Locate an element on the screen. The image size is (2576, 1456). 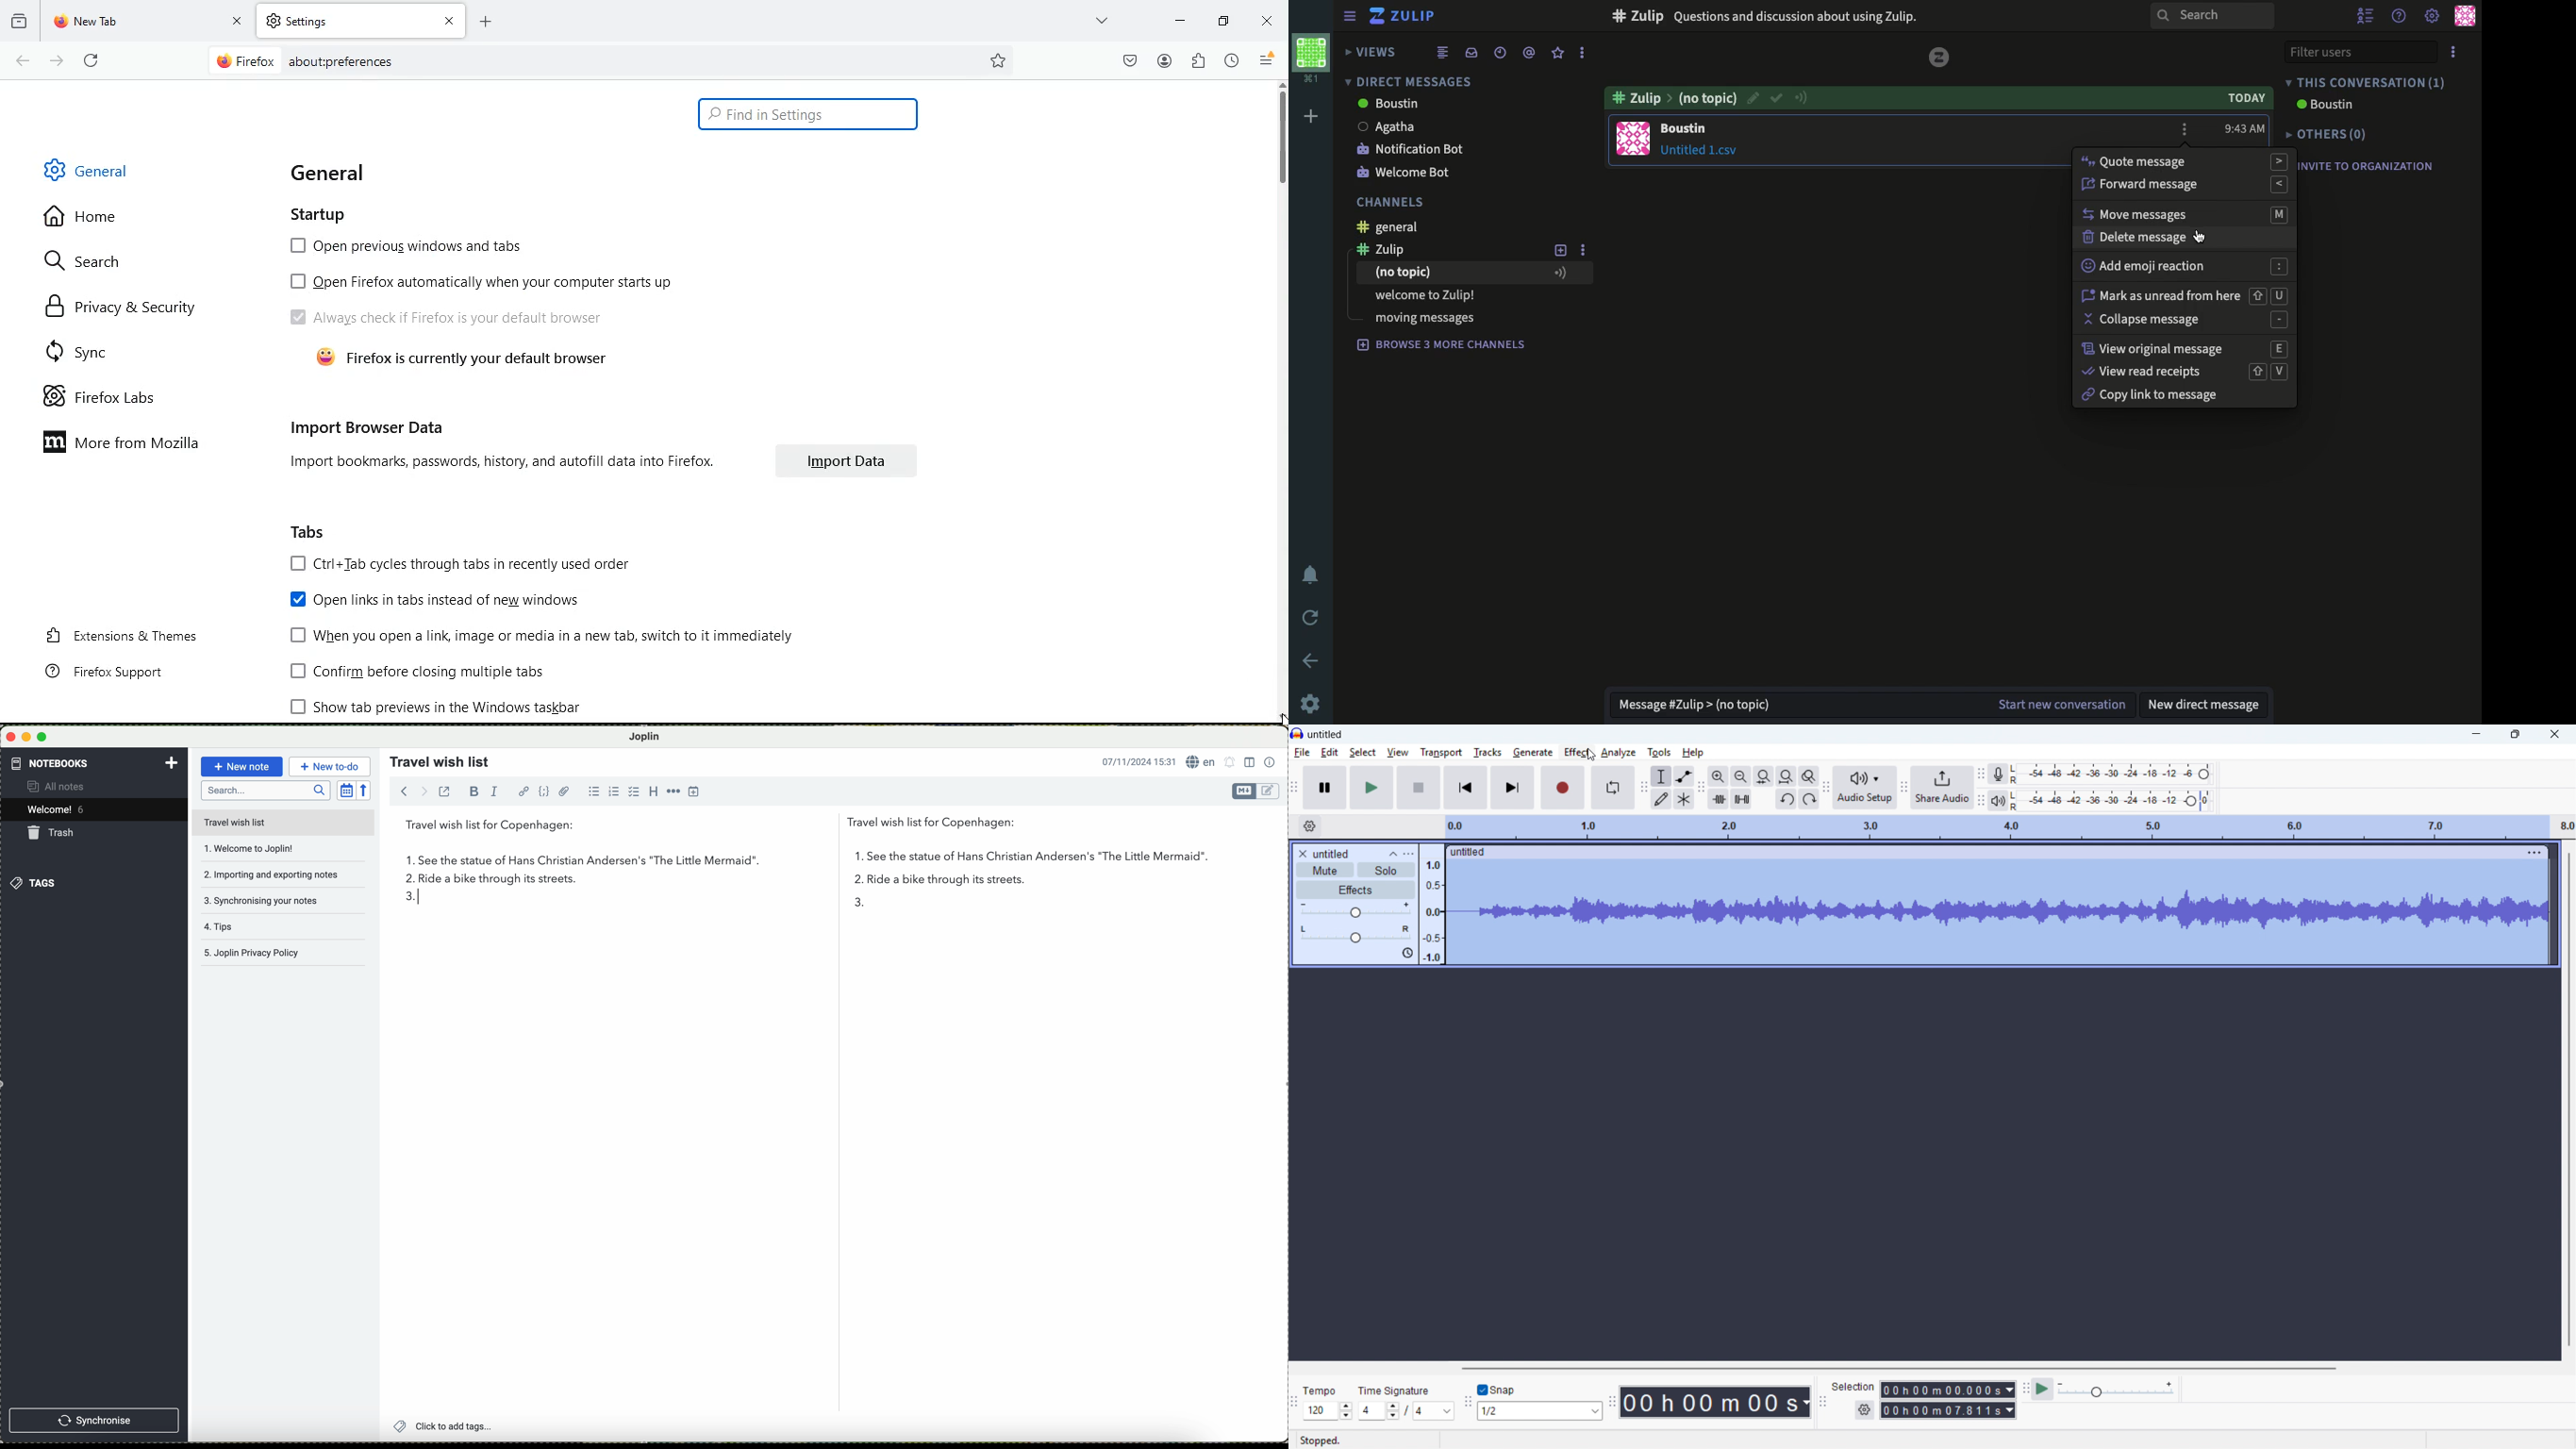
travel wish list file is located at coordinates (283, 822).